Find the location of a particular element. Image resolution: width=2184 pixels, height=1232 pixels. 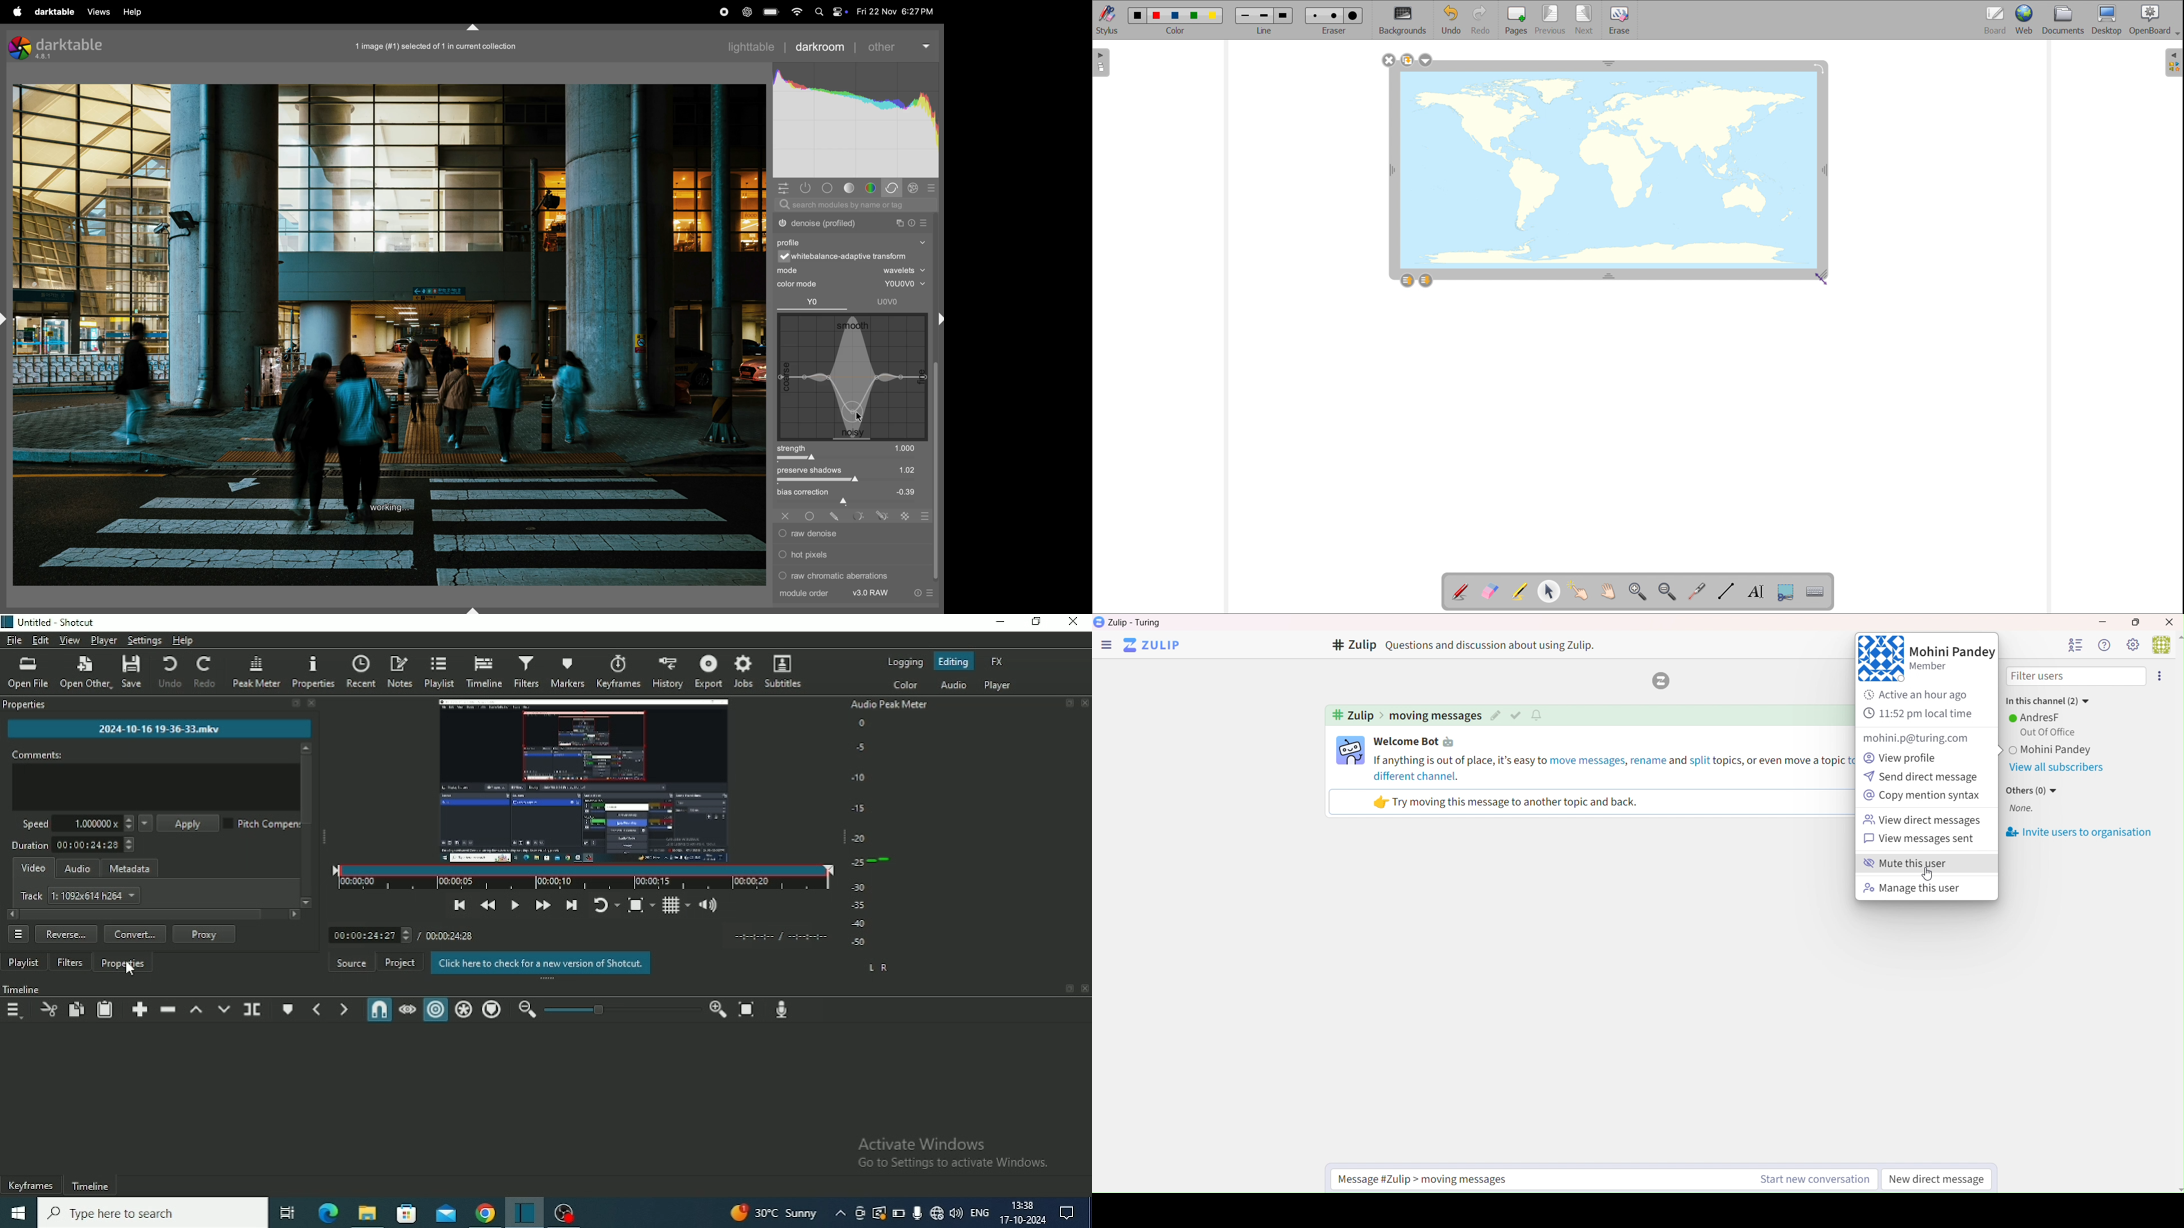

Horizontal scrollbar is located at coordinates (142, 914).